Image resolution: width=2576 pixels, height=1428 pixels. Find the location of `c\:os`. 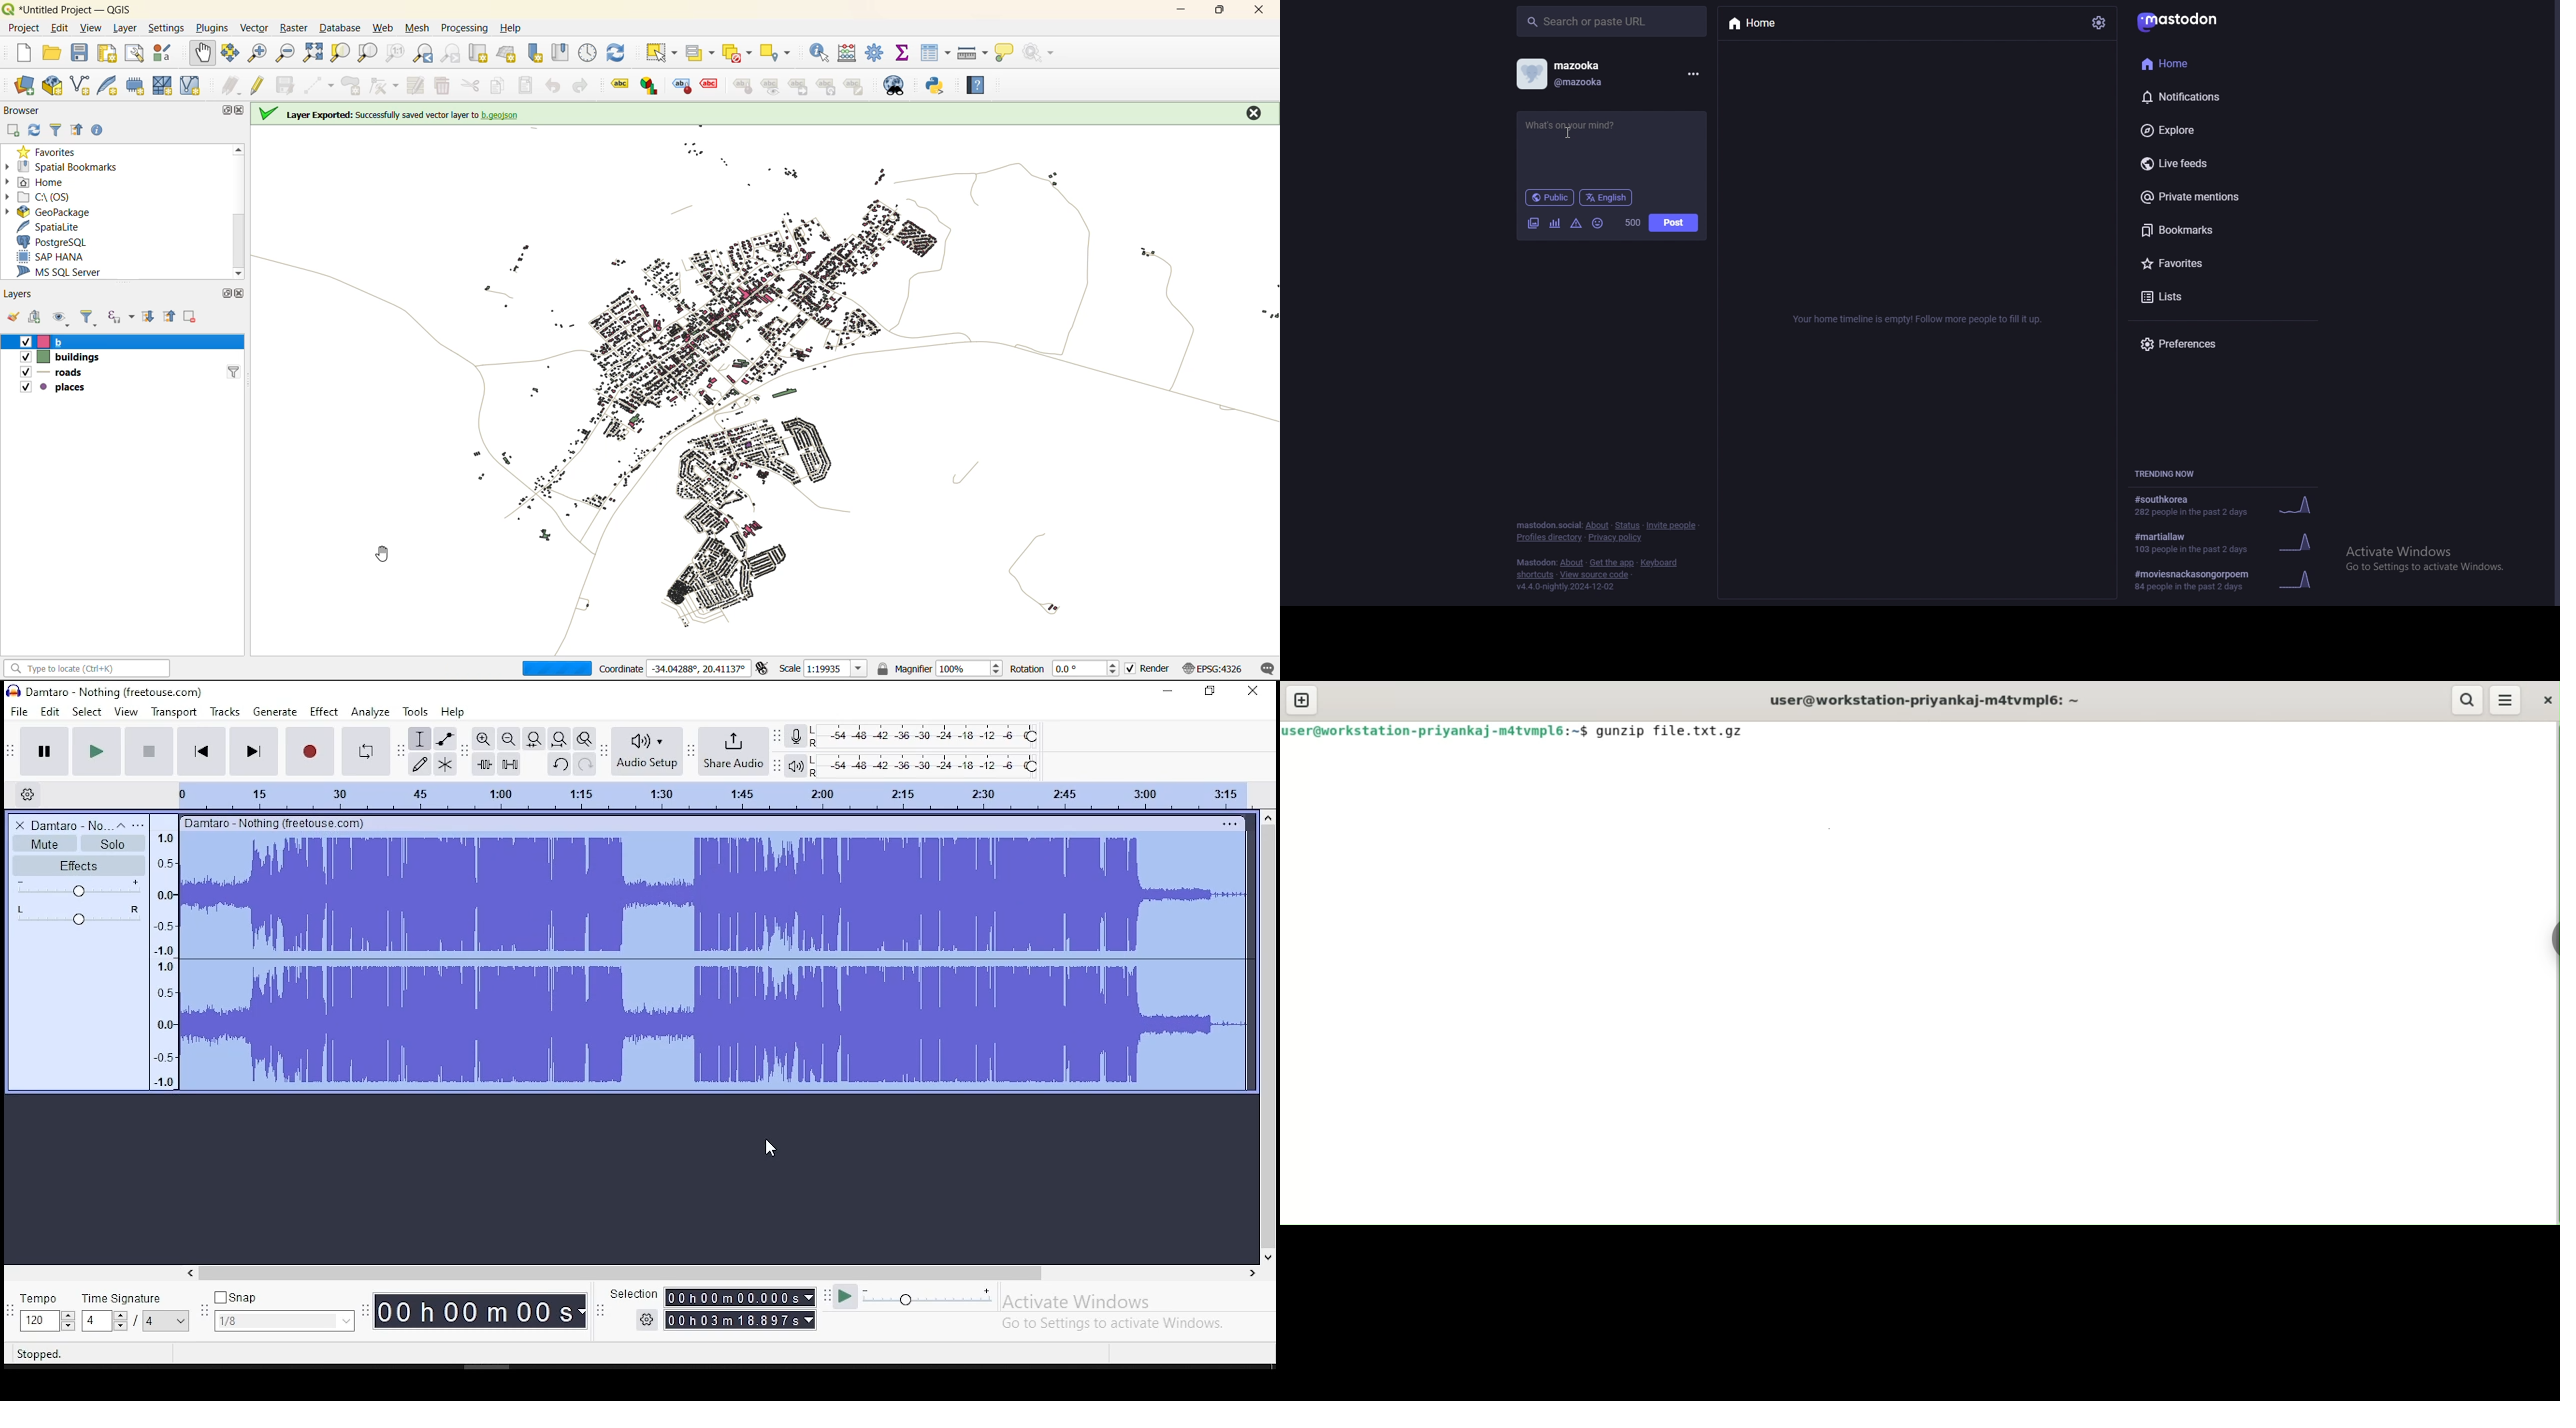

c\:os is located at coordinates (48, 197).